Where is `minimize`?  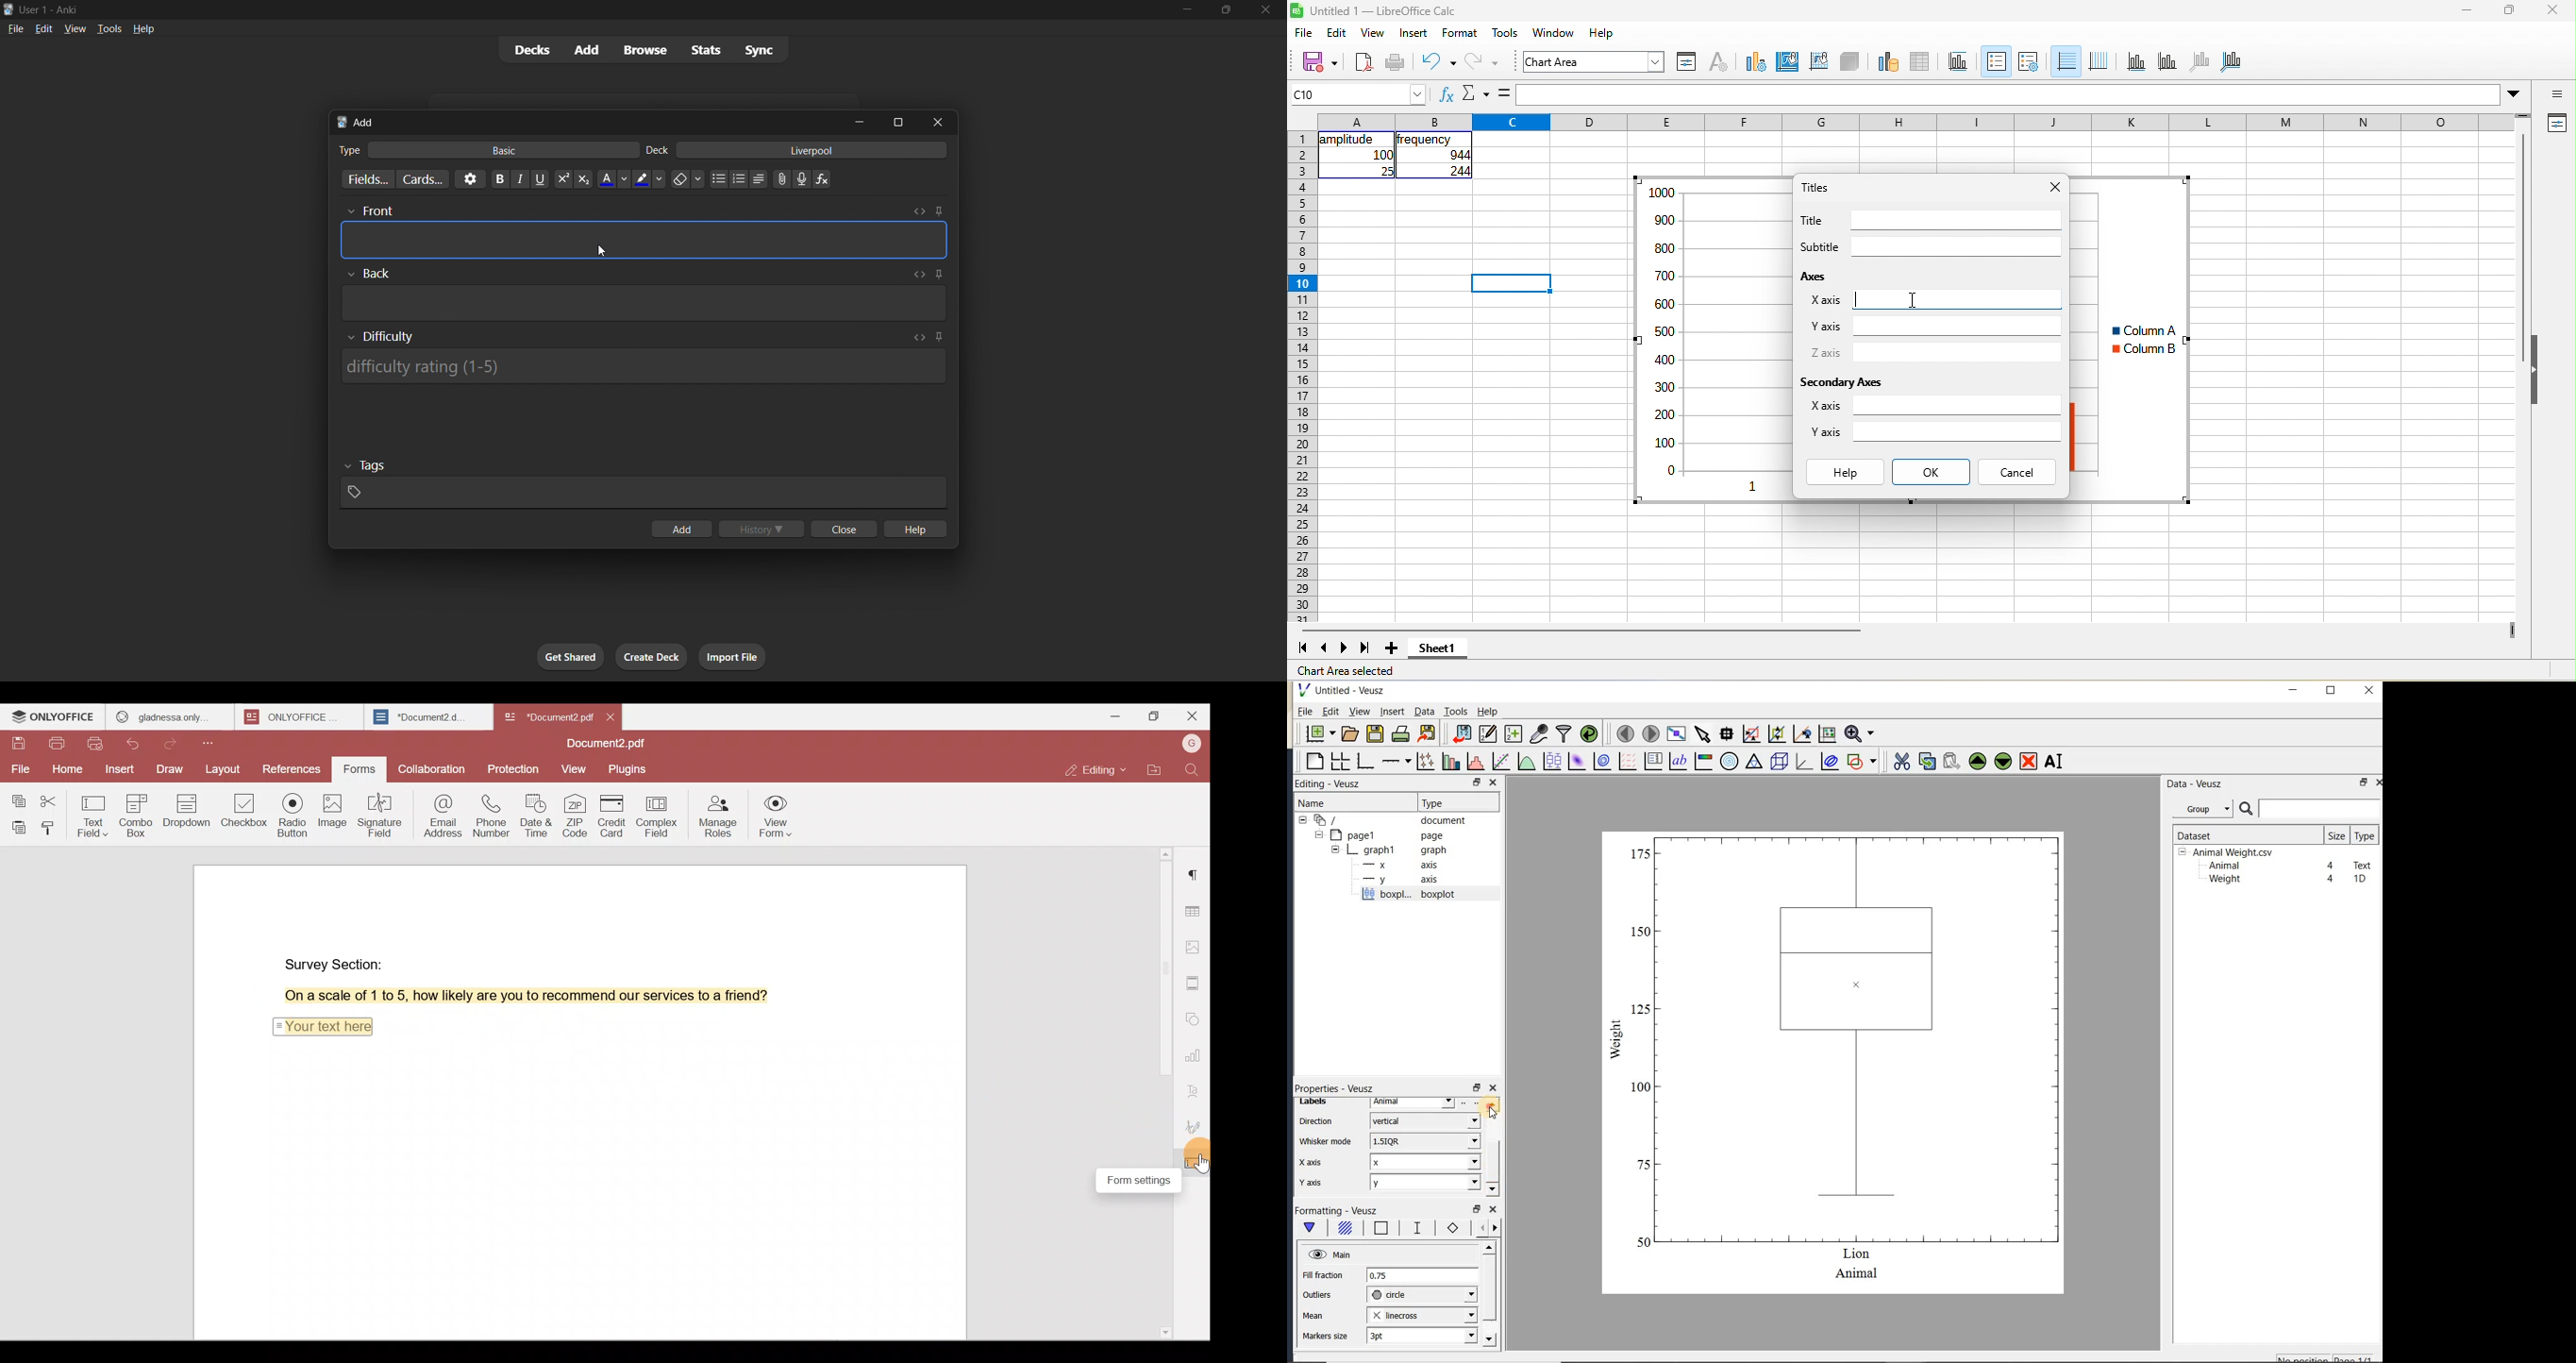
minimize is located at coordinates (860, 121).